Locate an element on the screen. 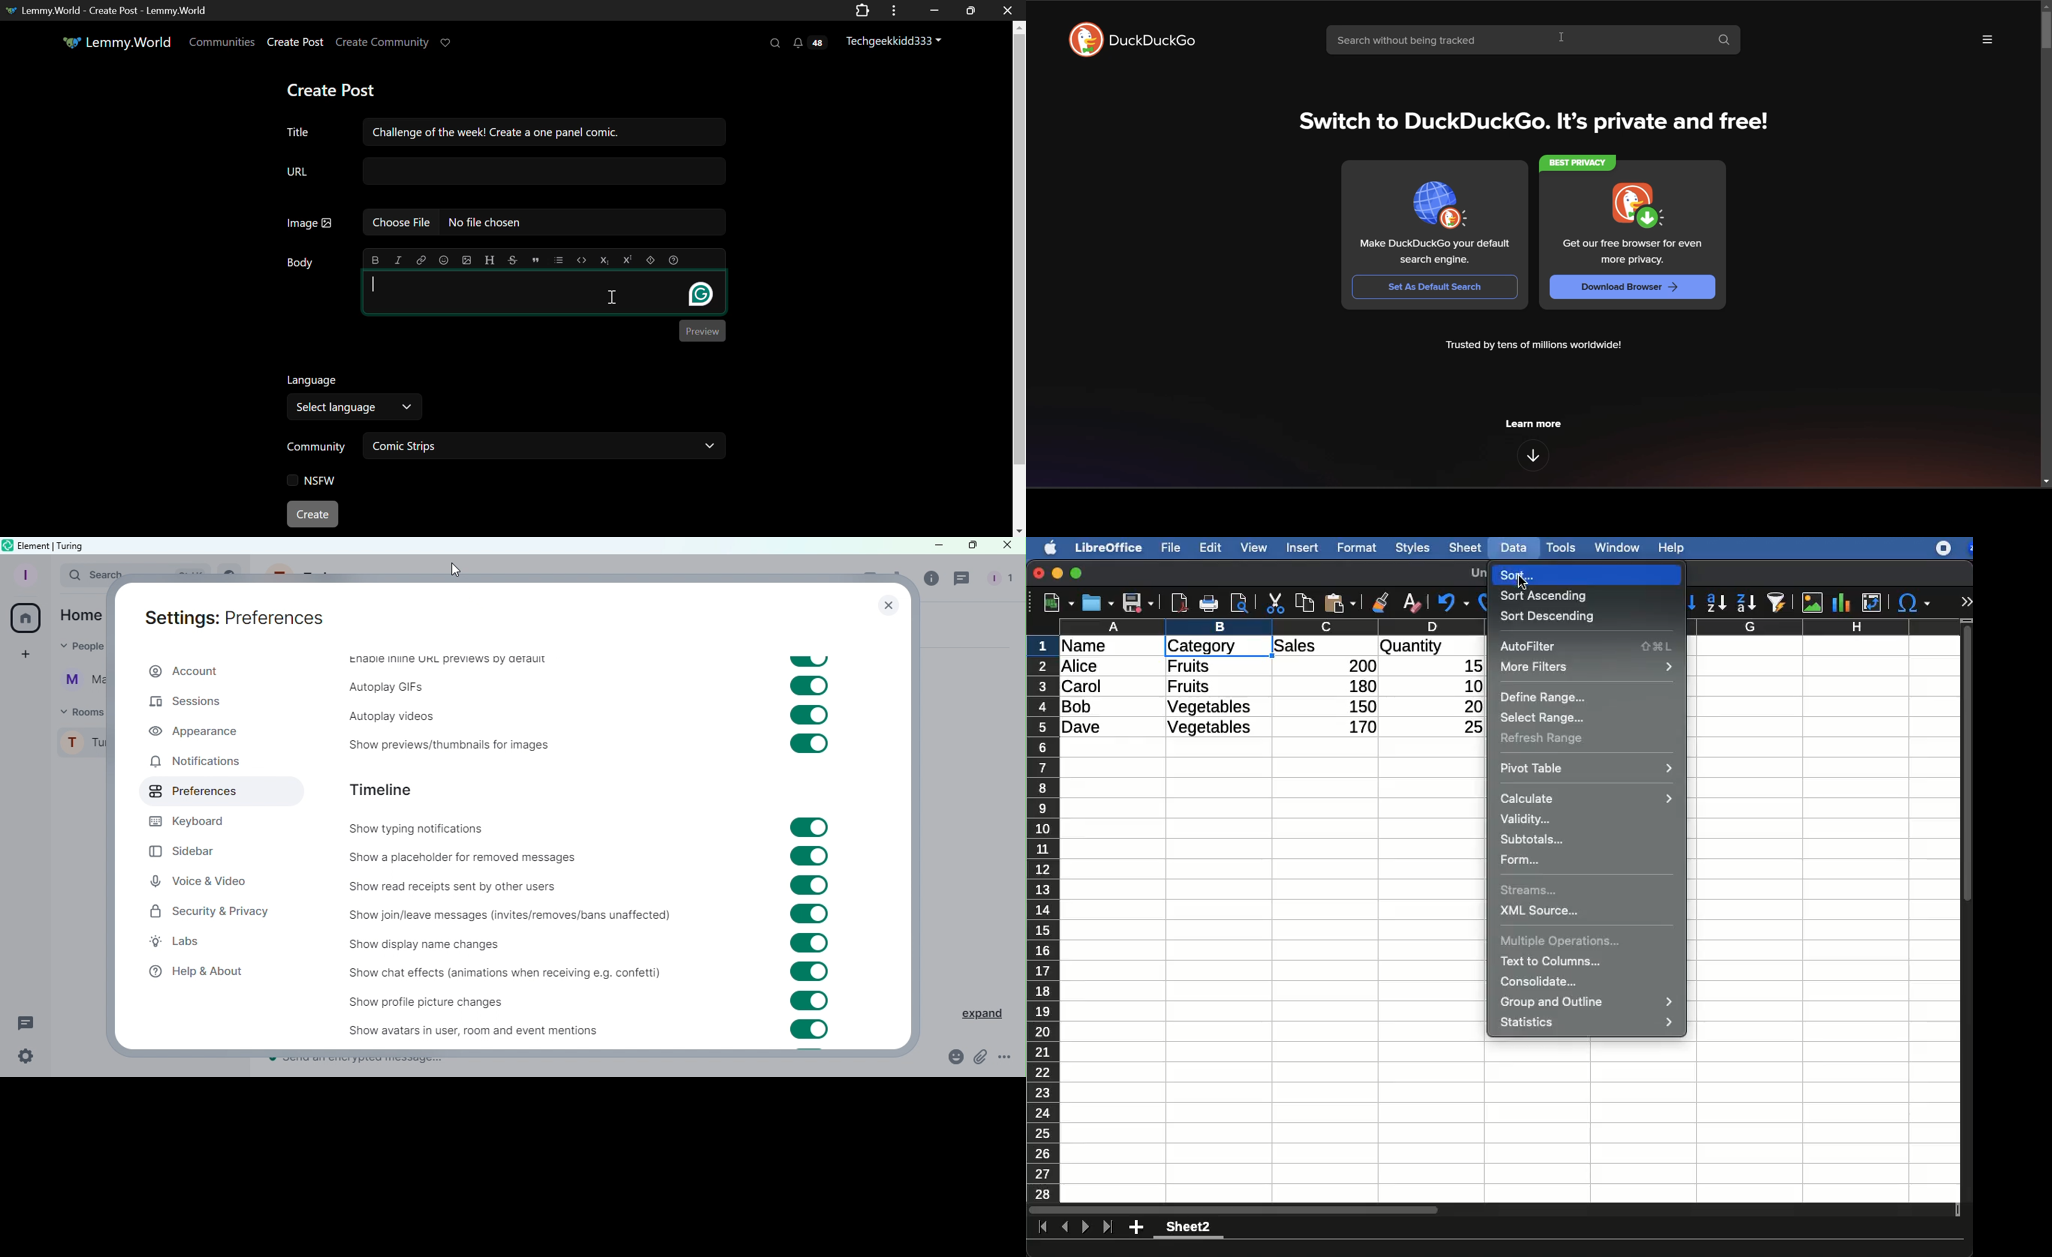 The width and height of the screenshot is (2072, 1260). save is located at coordinates (1139, 604).